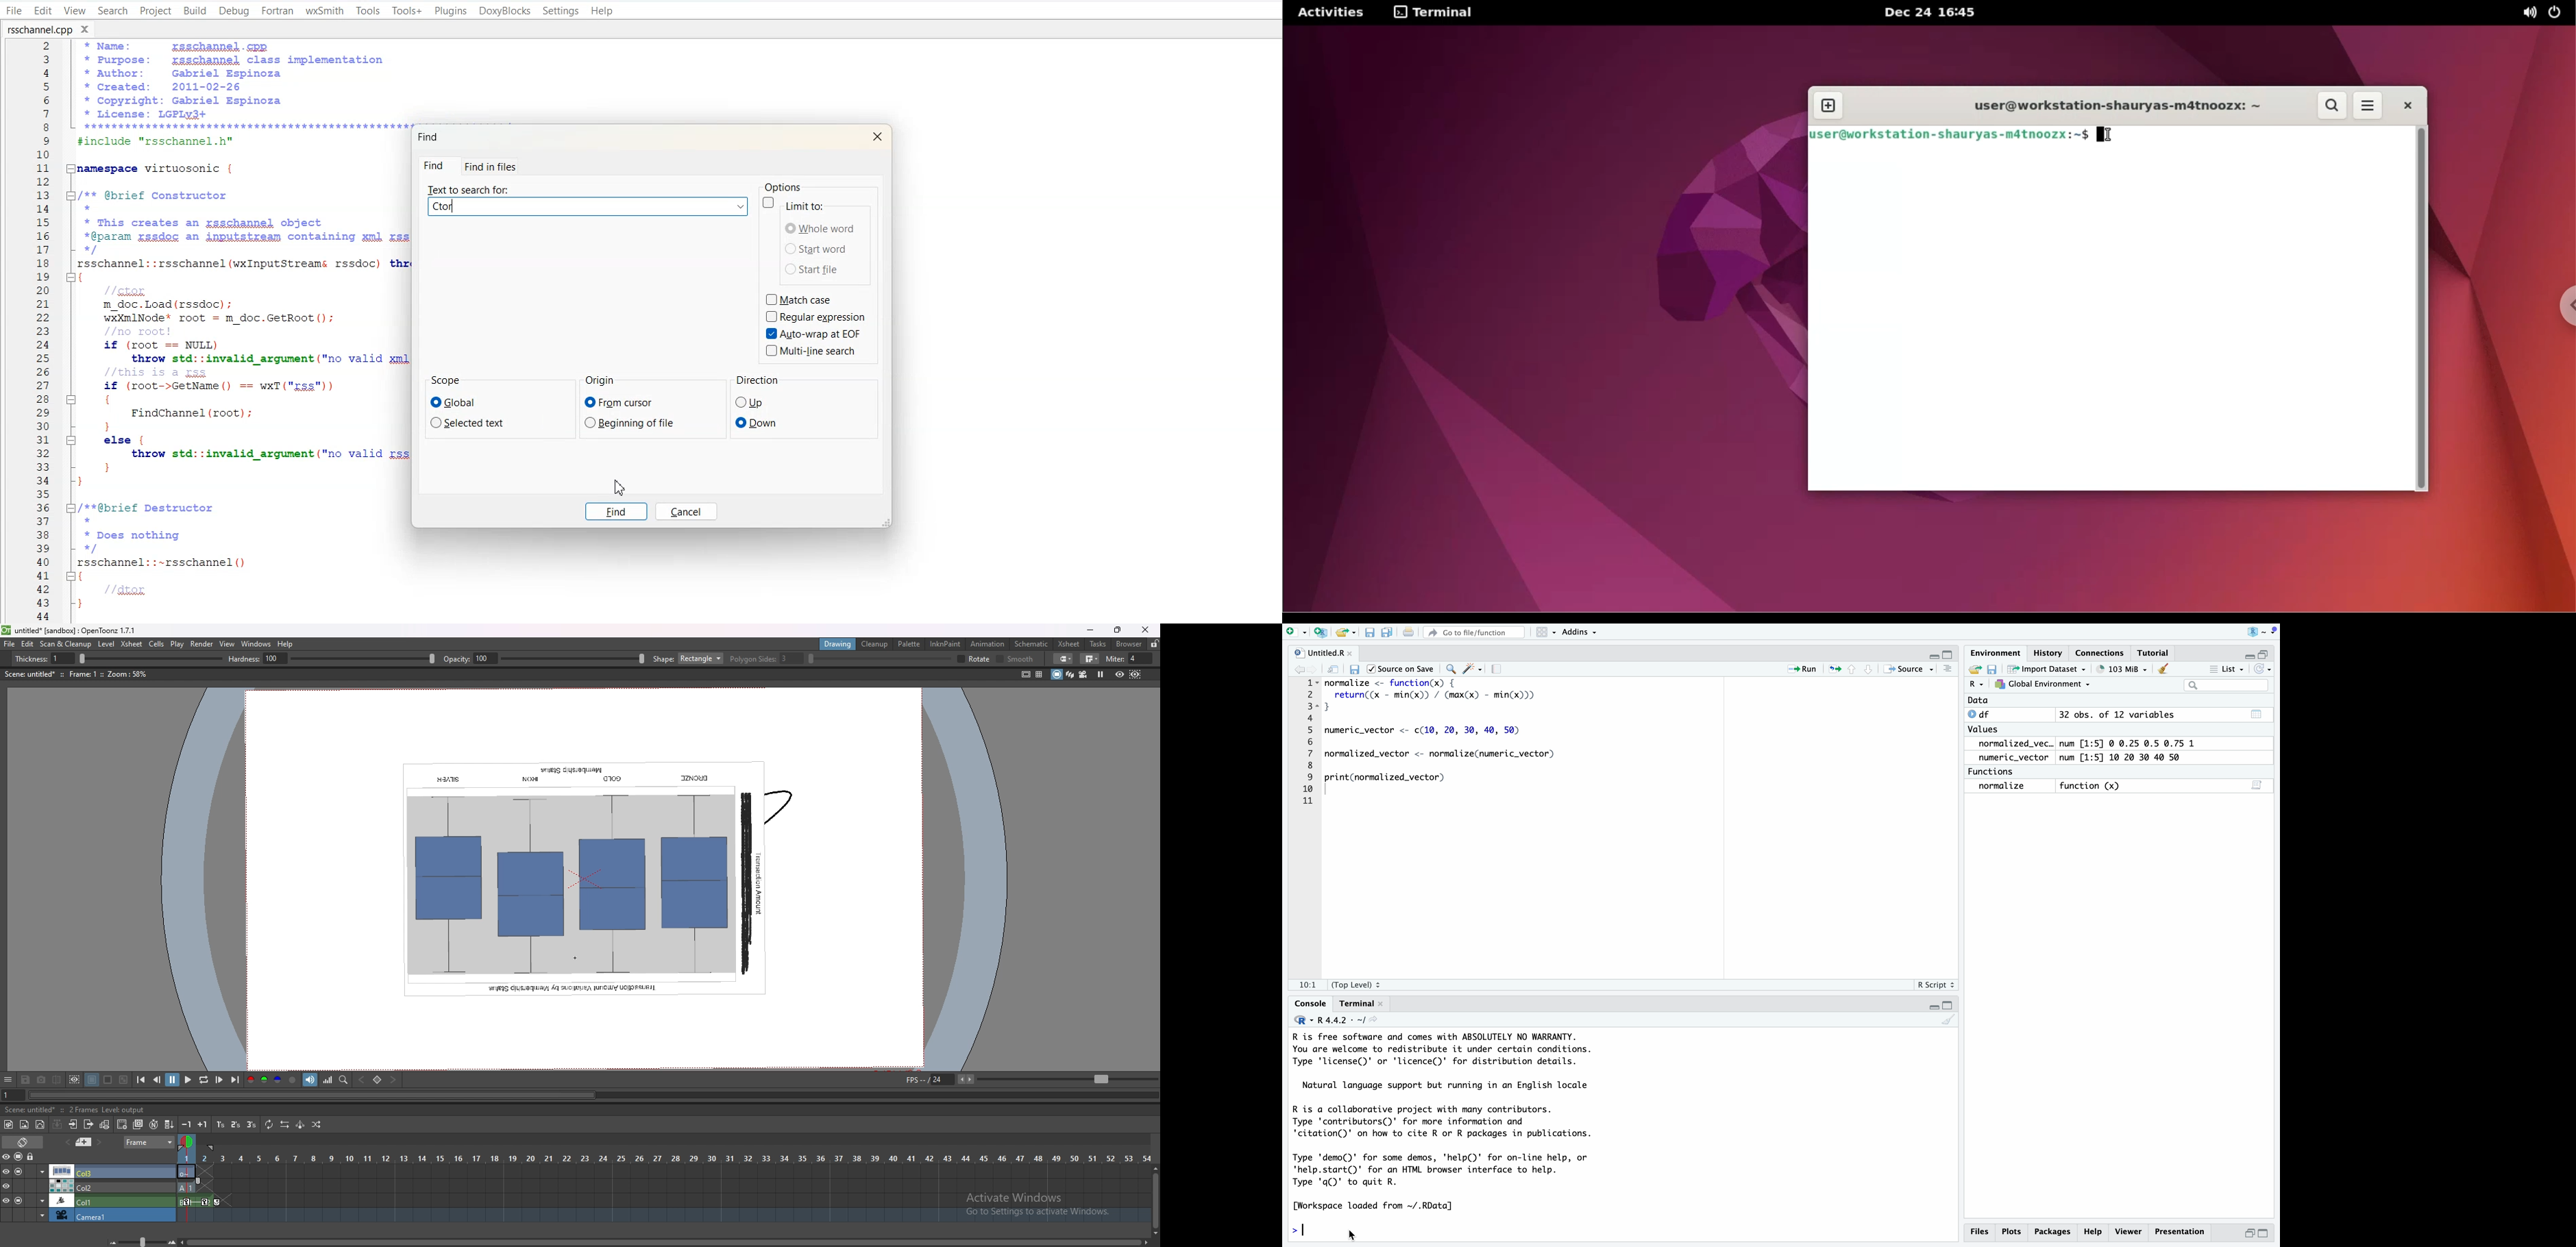 The image size is (2576, 1260). Describe the element at coordinates (142, 1240) in the screenshot. I see `zoom` at that location.